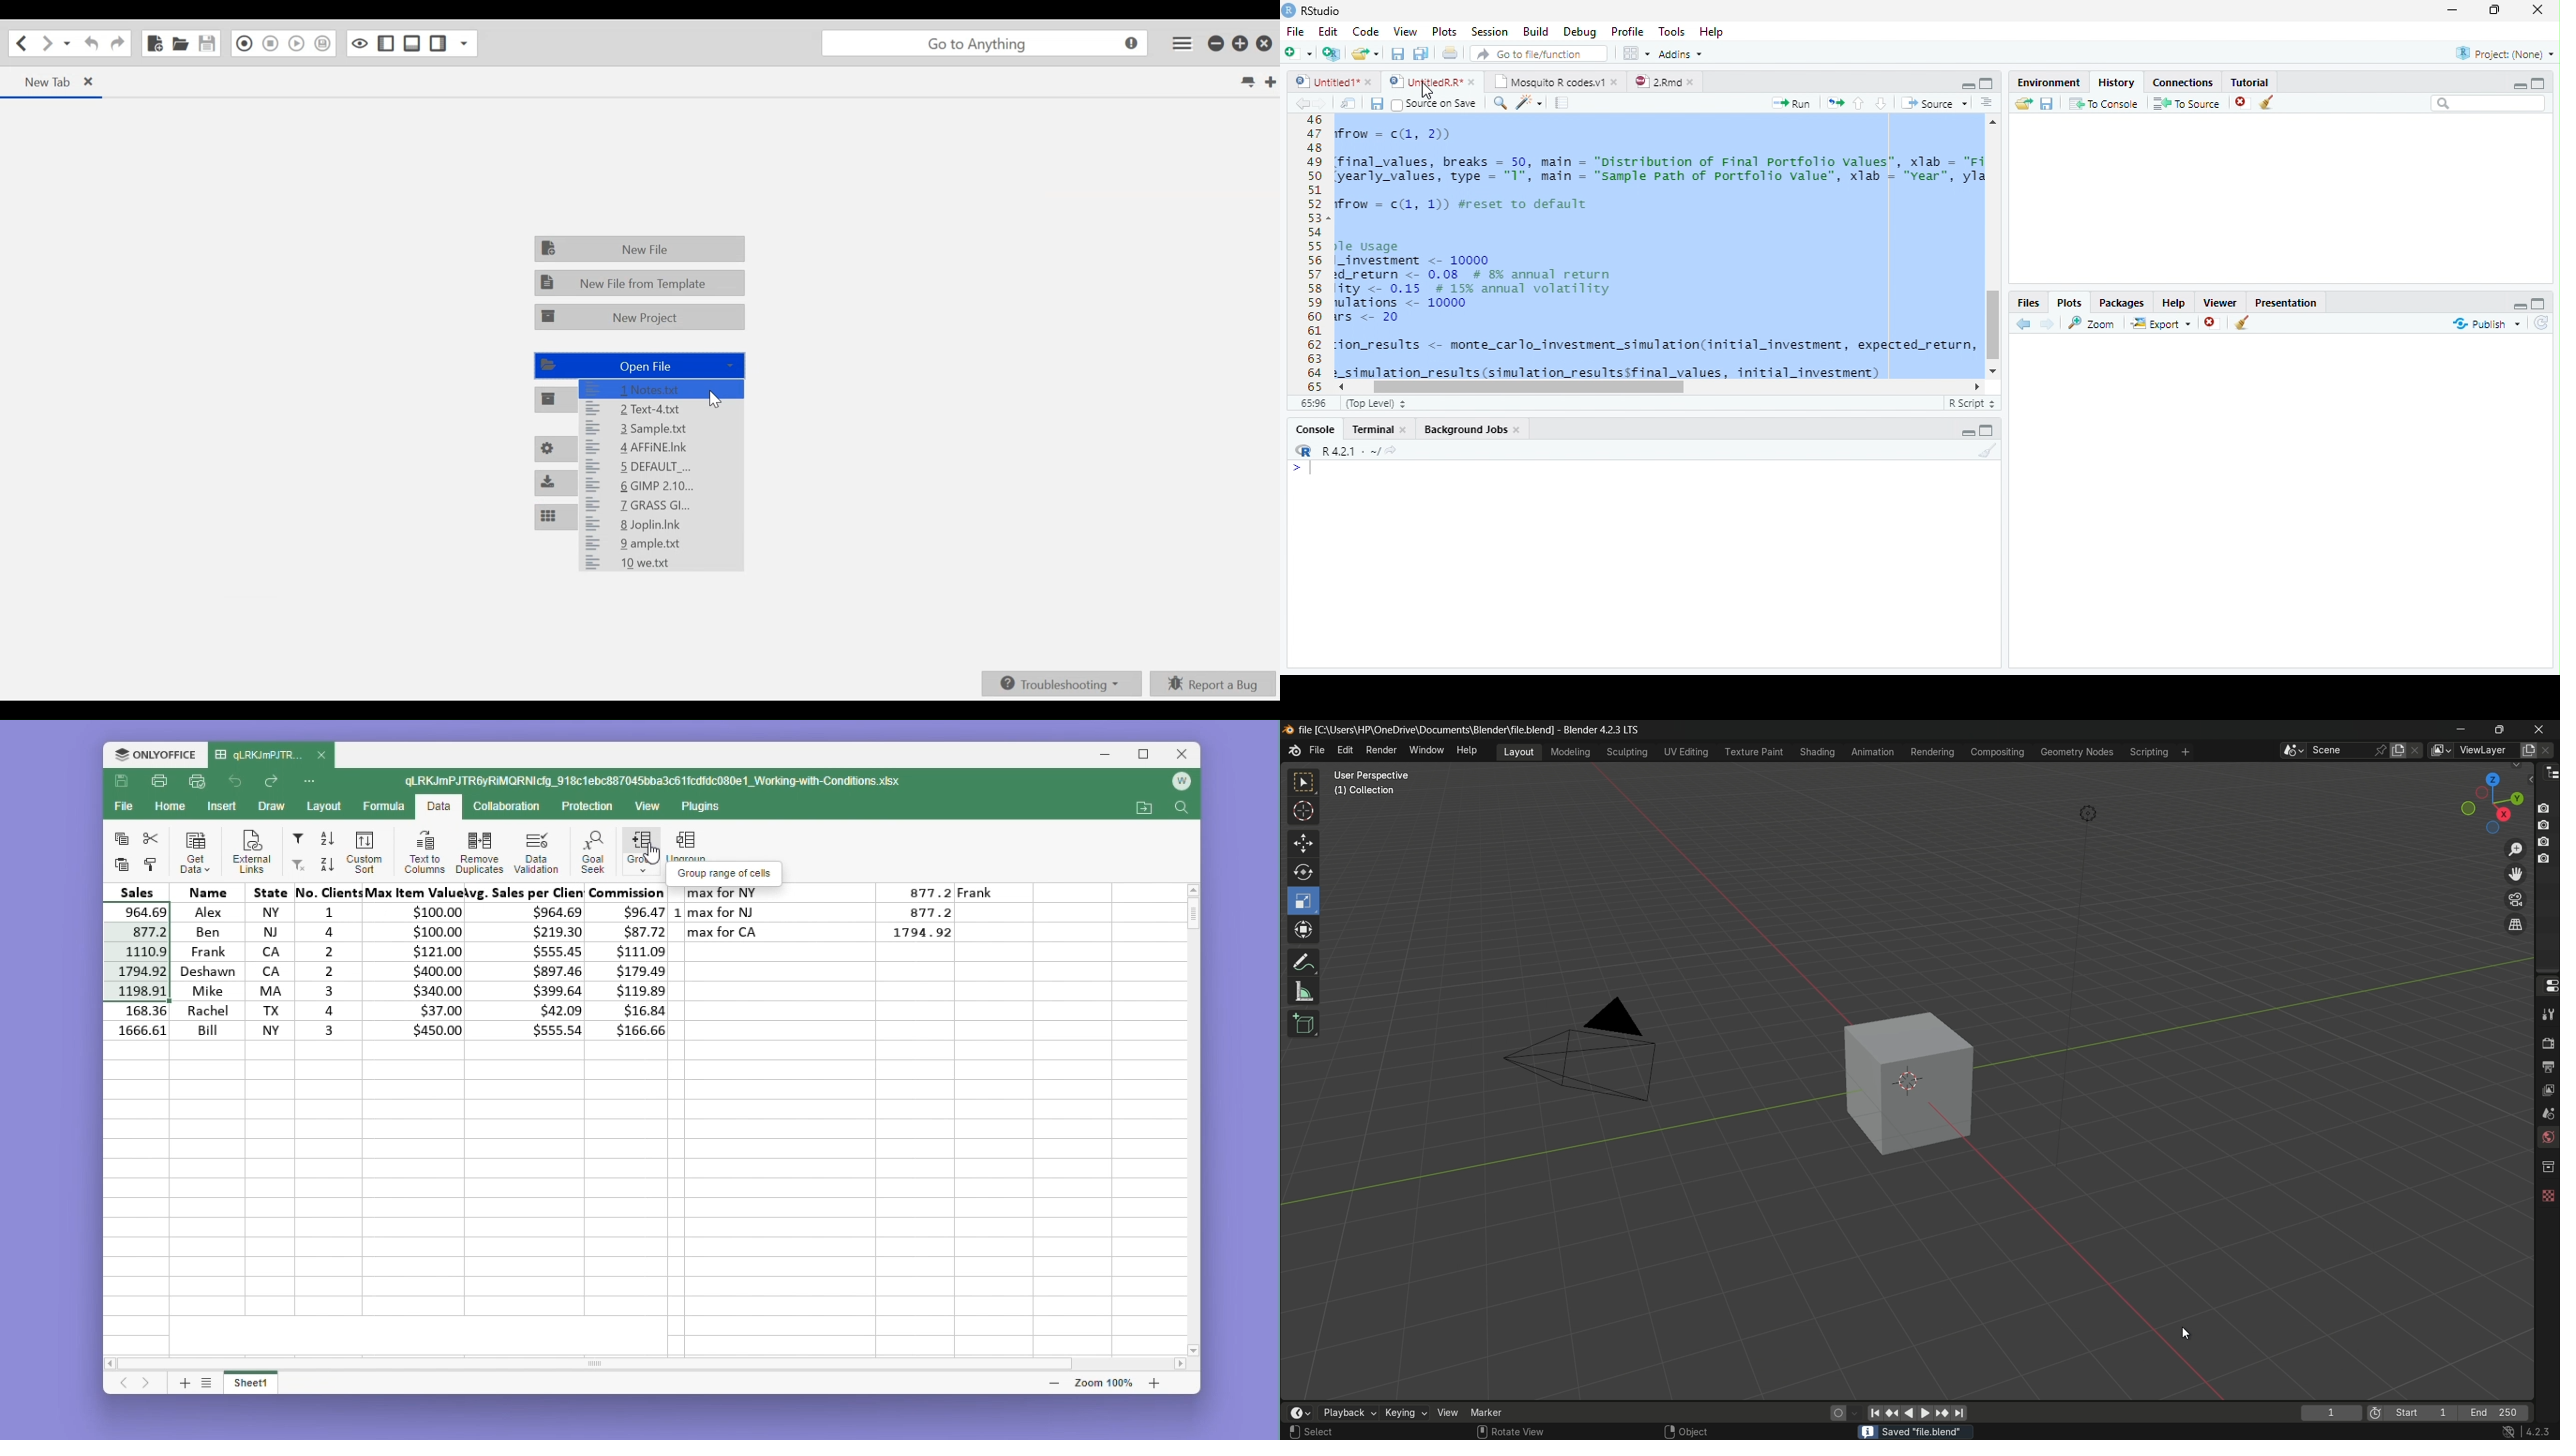 This screenshot has height=1456, width=2576. What do you see at coordinates (1859, 105) in the screenshot?
I see `Go to previous section of code` at bounding box center [1859, 105].